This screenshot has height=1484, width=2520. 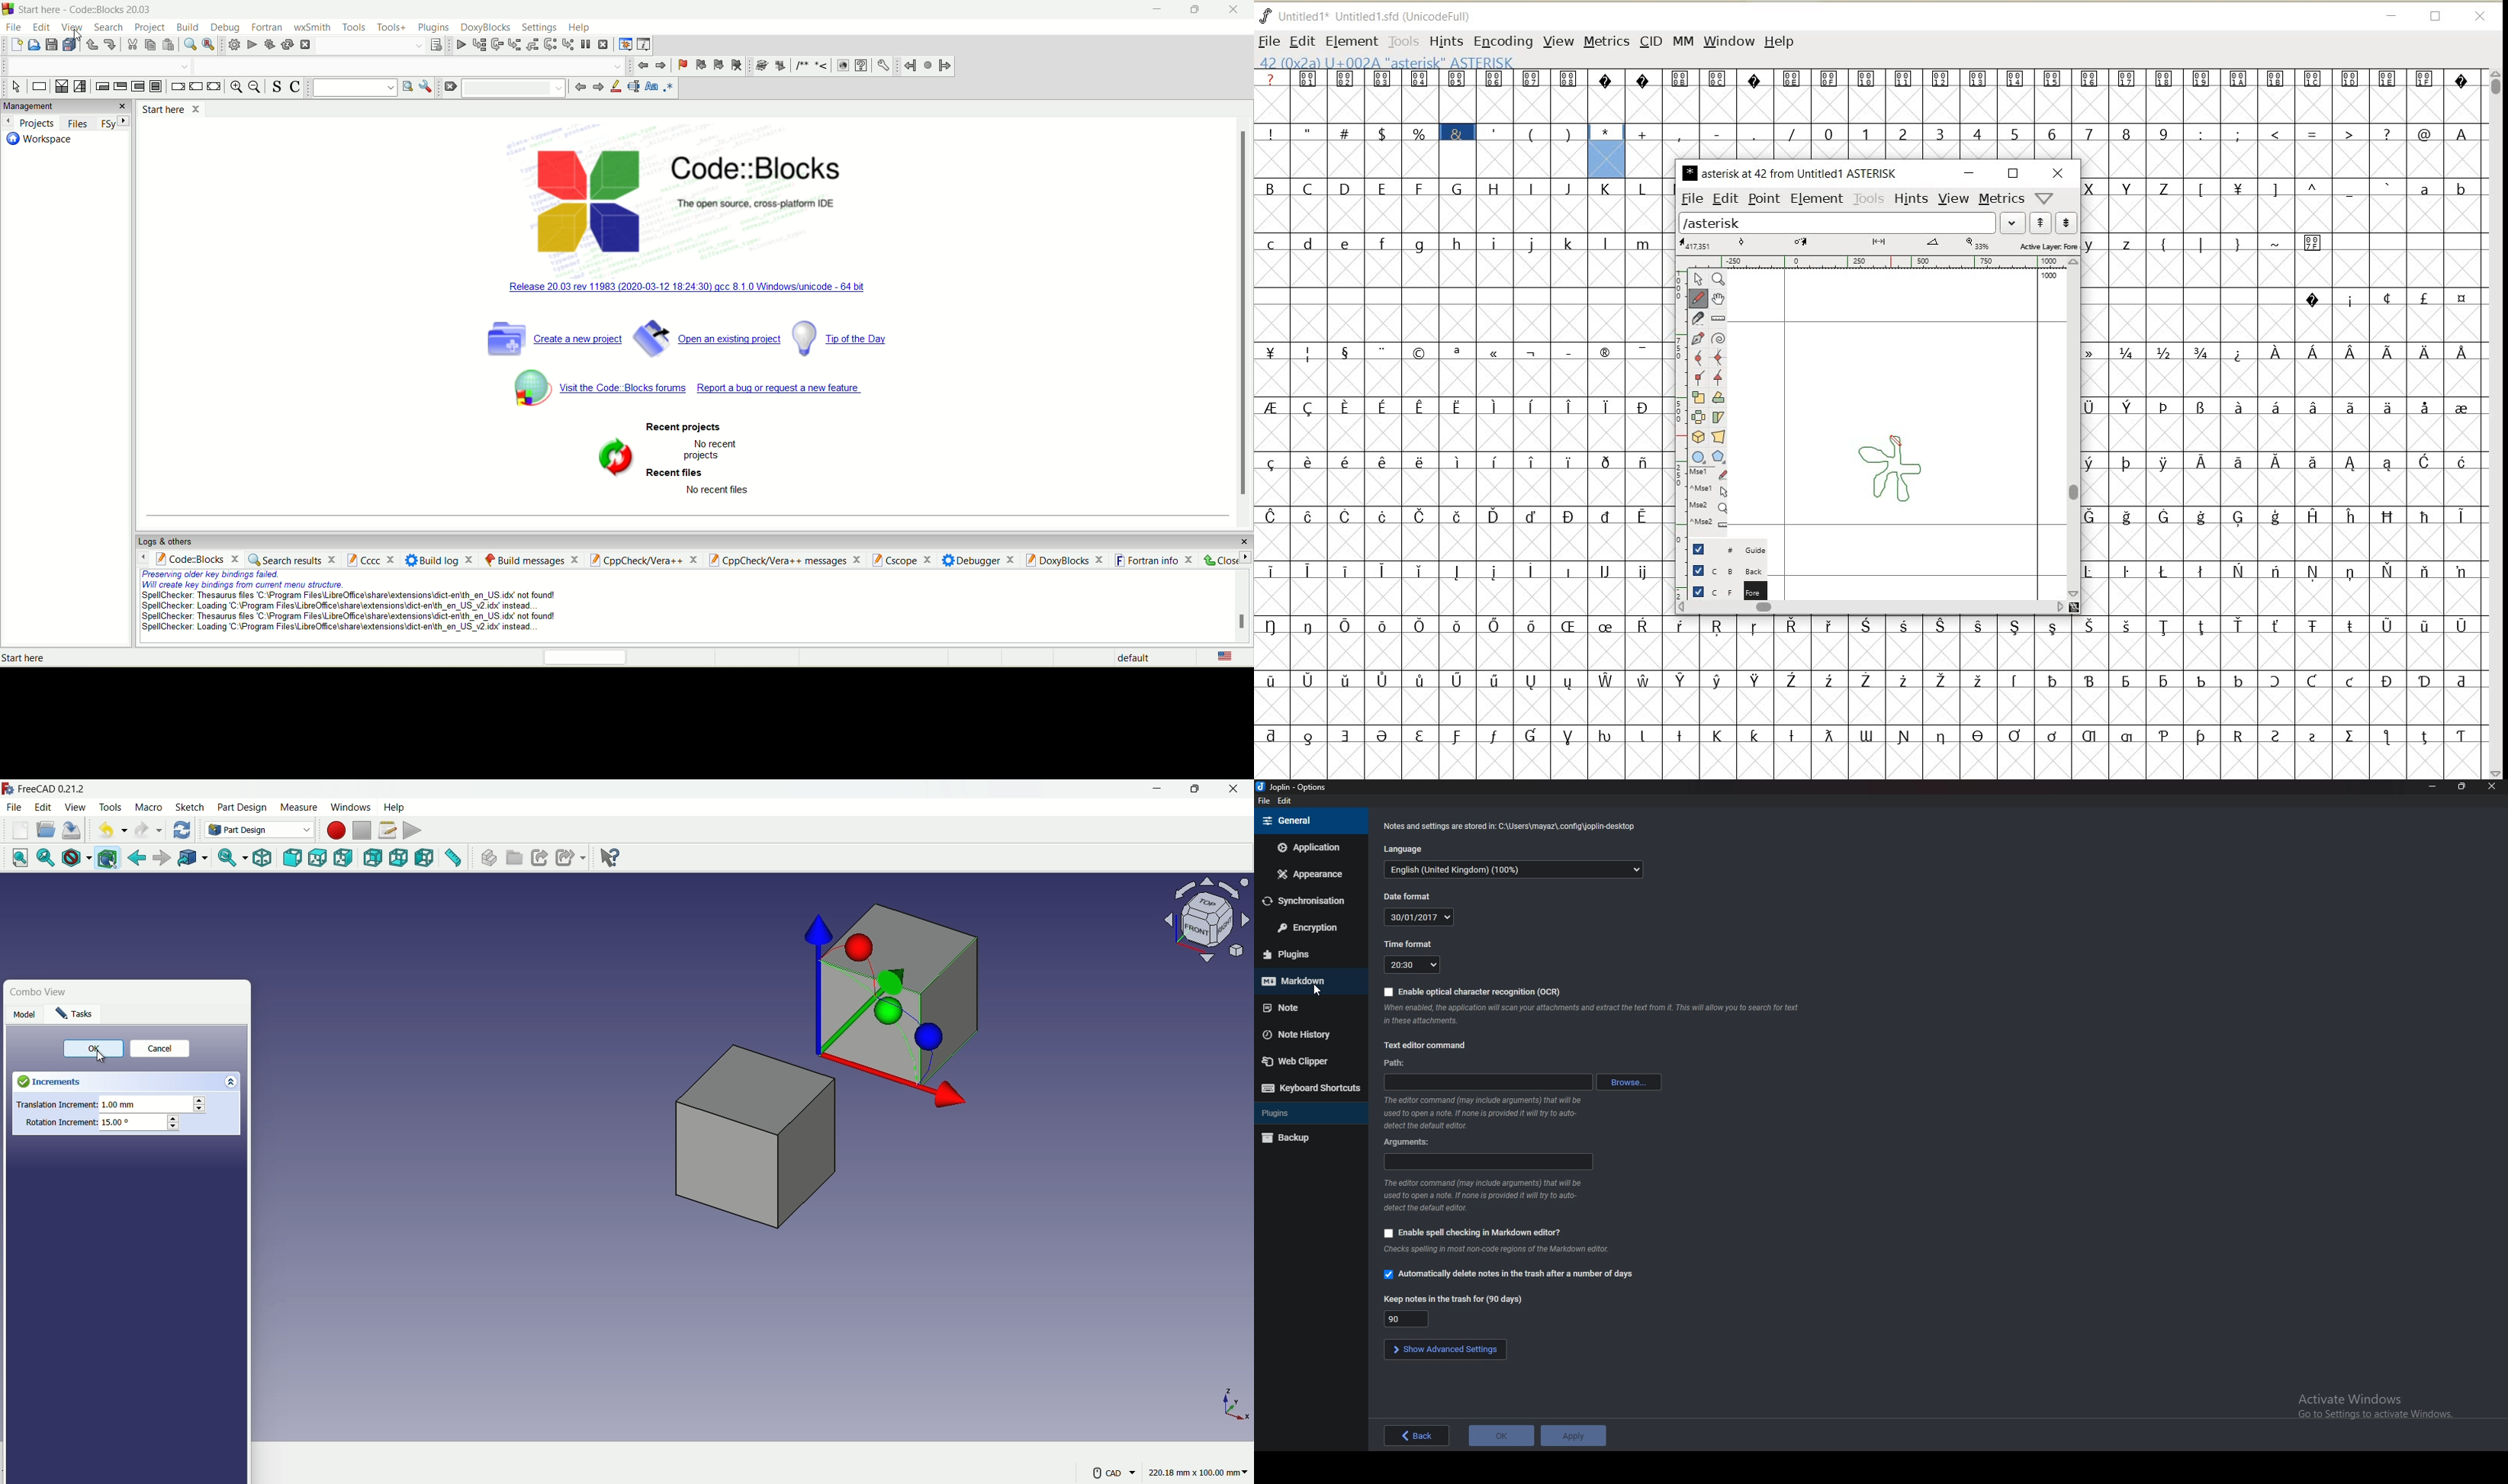 What do you see at coordinates (2480, 16) in the screenshot?
I see `CLOSE` at bounding box center [2480, 16].